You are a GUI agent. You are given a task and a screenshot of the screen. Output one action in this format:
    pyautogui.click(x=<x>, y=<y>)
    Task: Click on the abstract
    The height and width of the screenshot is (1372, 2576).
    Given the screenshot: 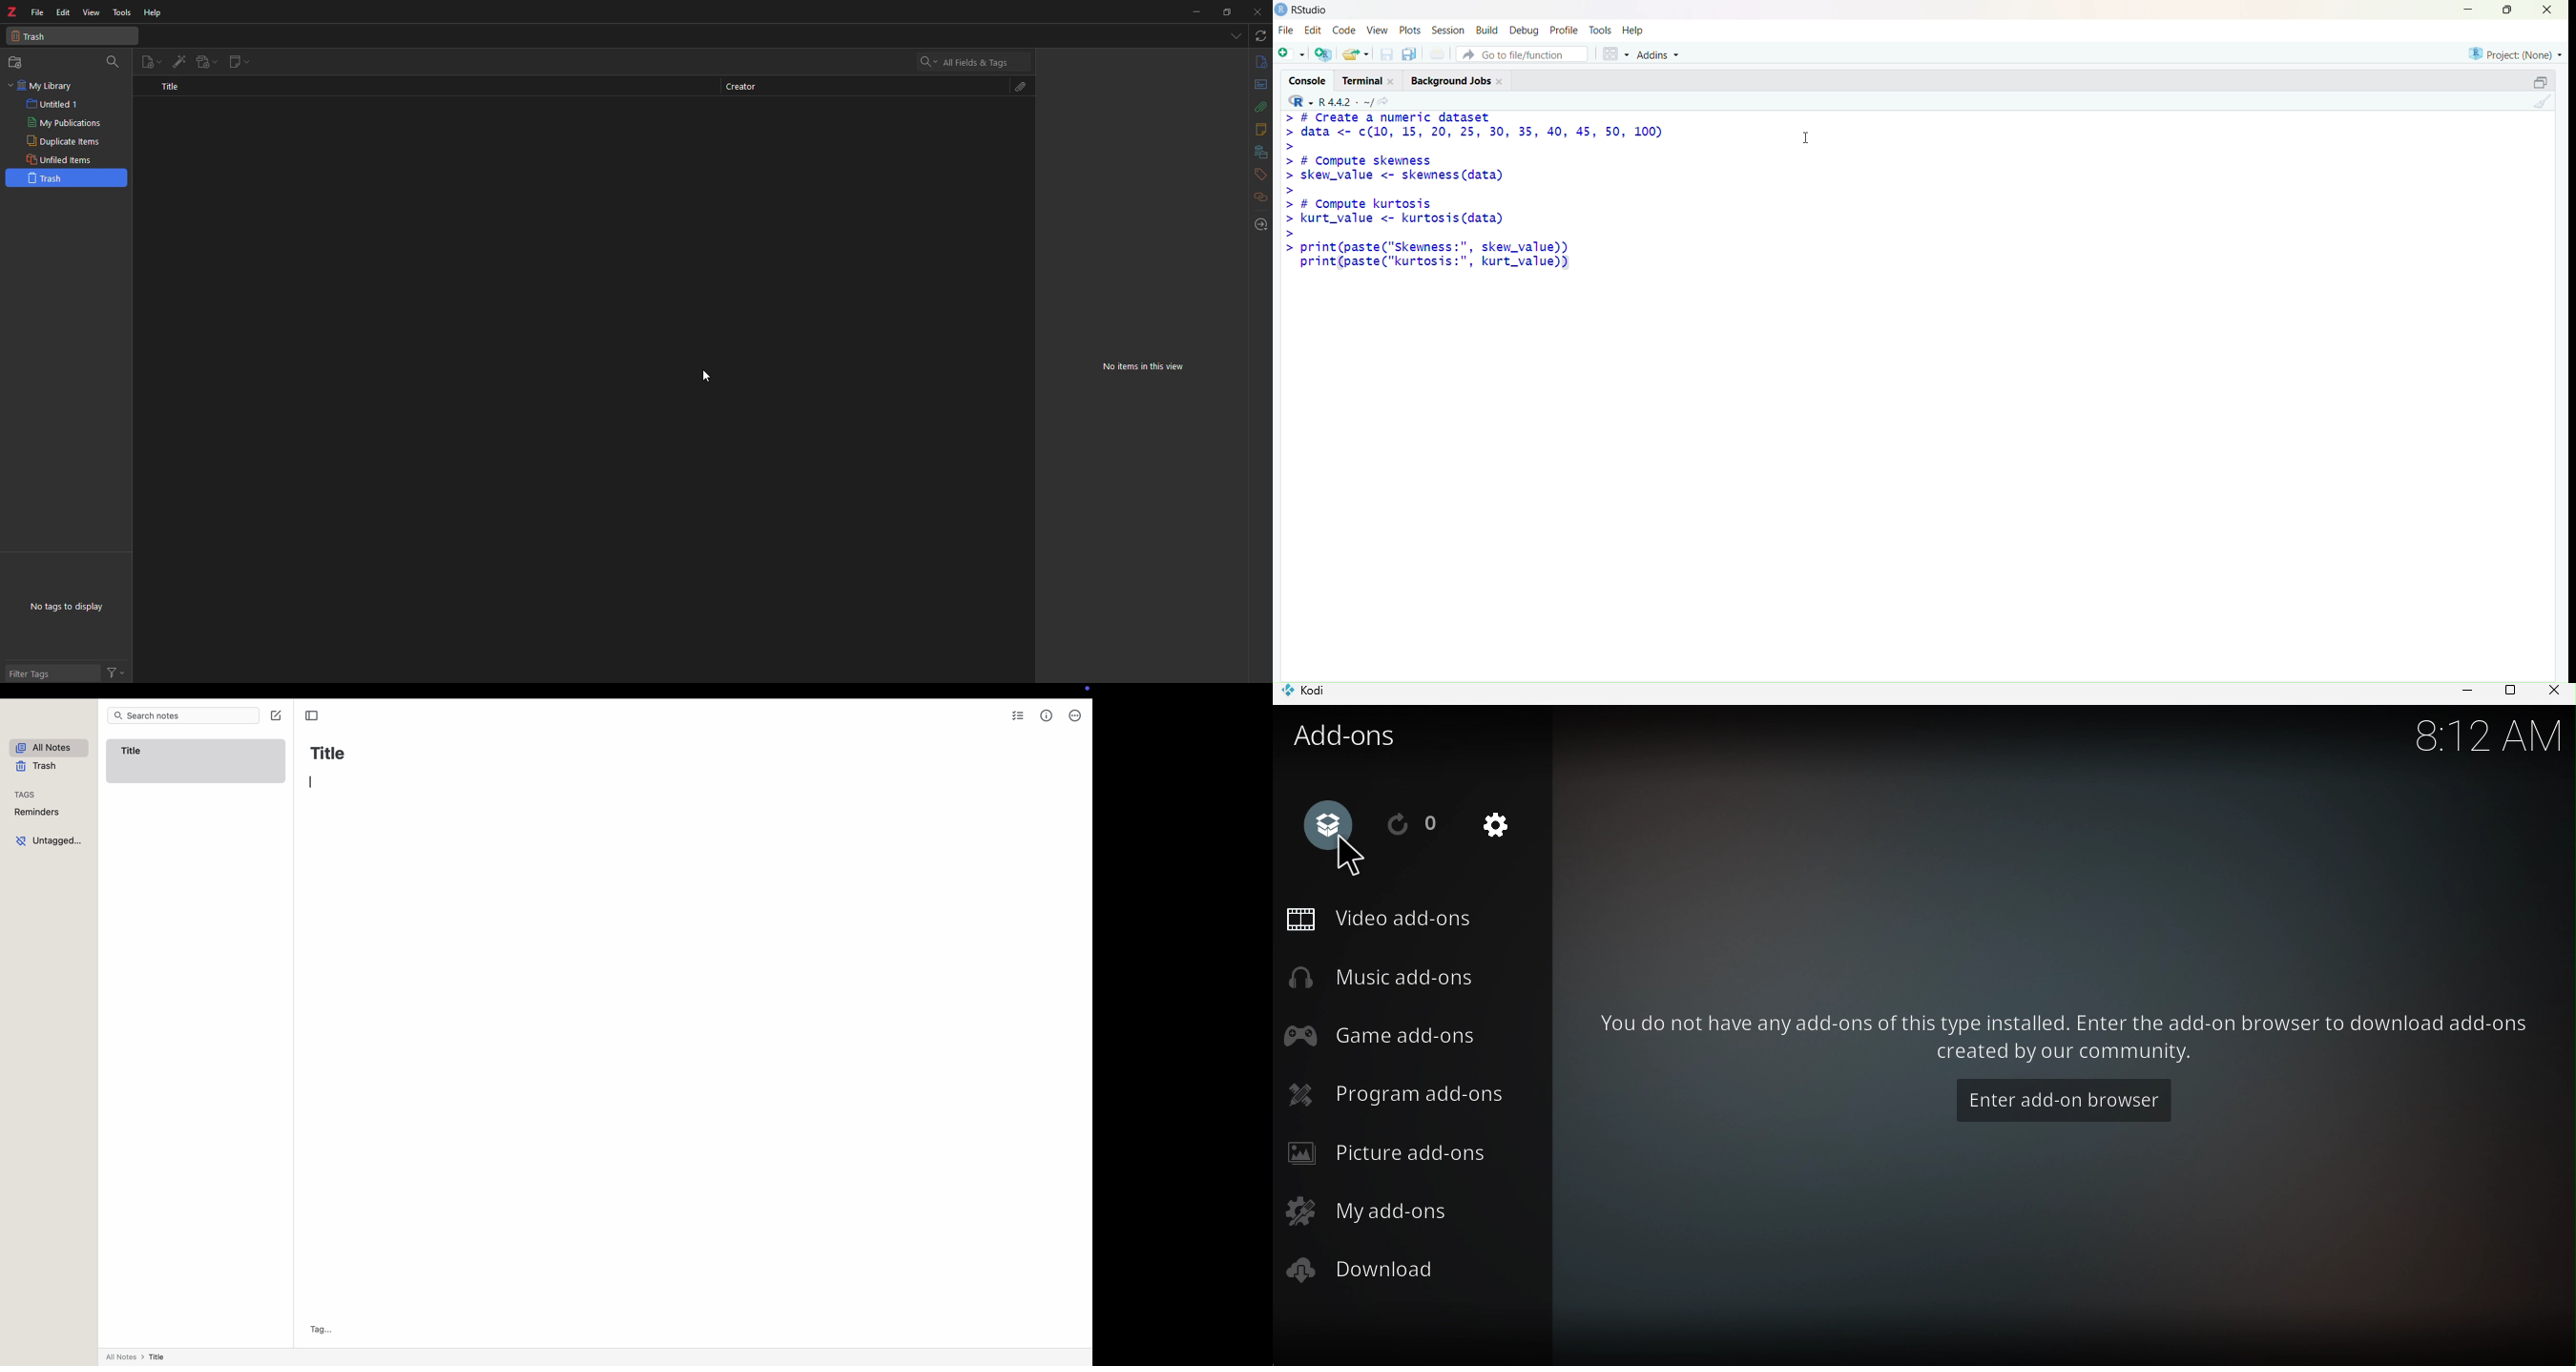 What is the action you would take?
    pyautogui.click(x=1261, y=86)
    